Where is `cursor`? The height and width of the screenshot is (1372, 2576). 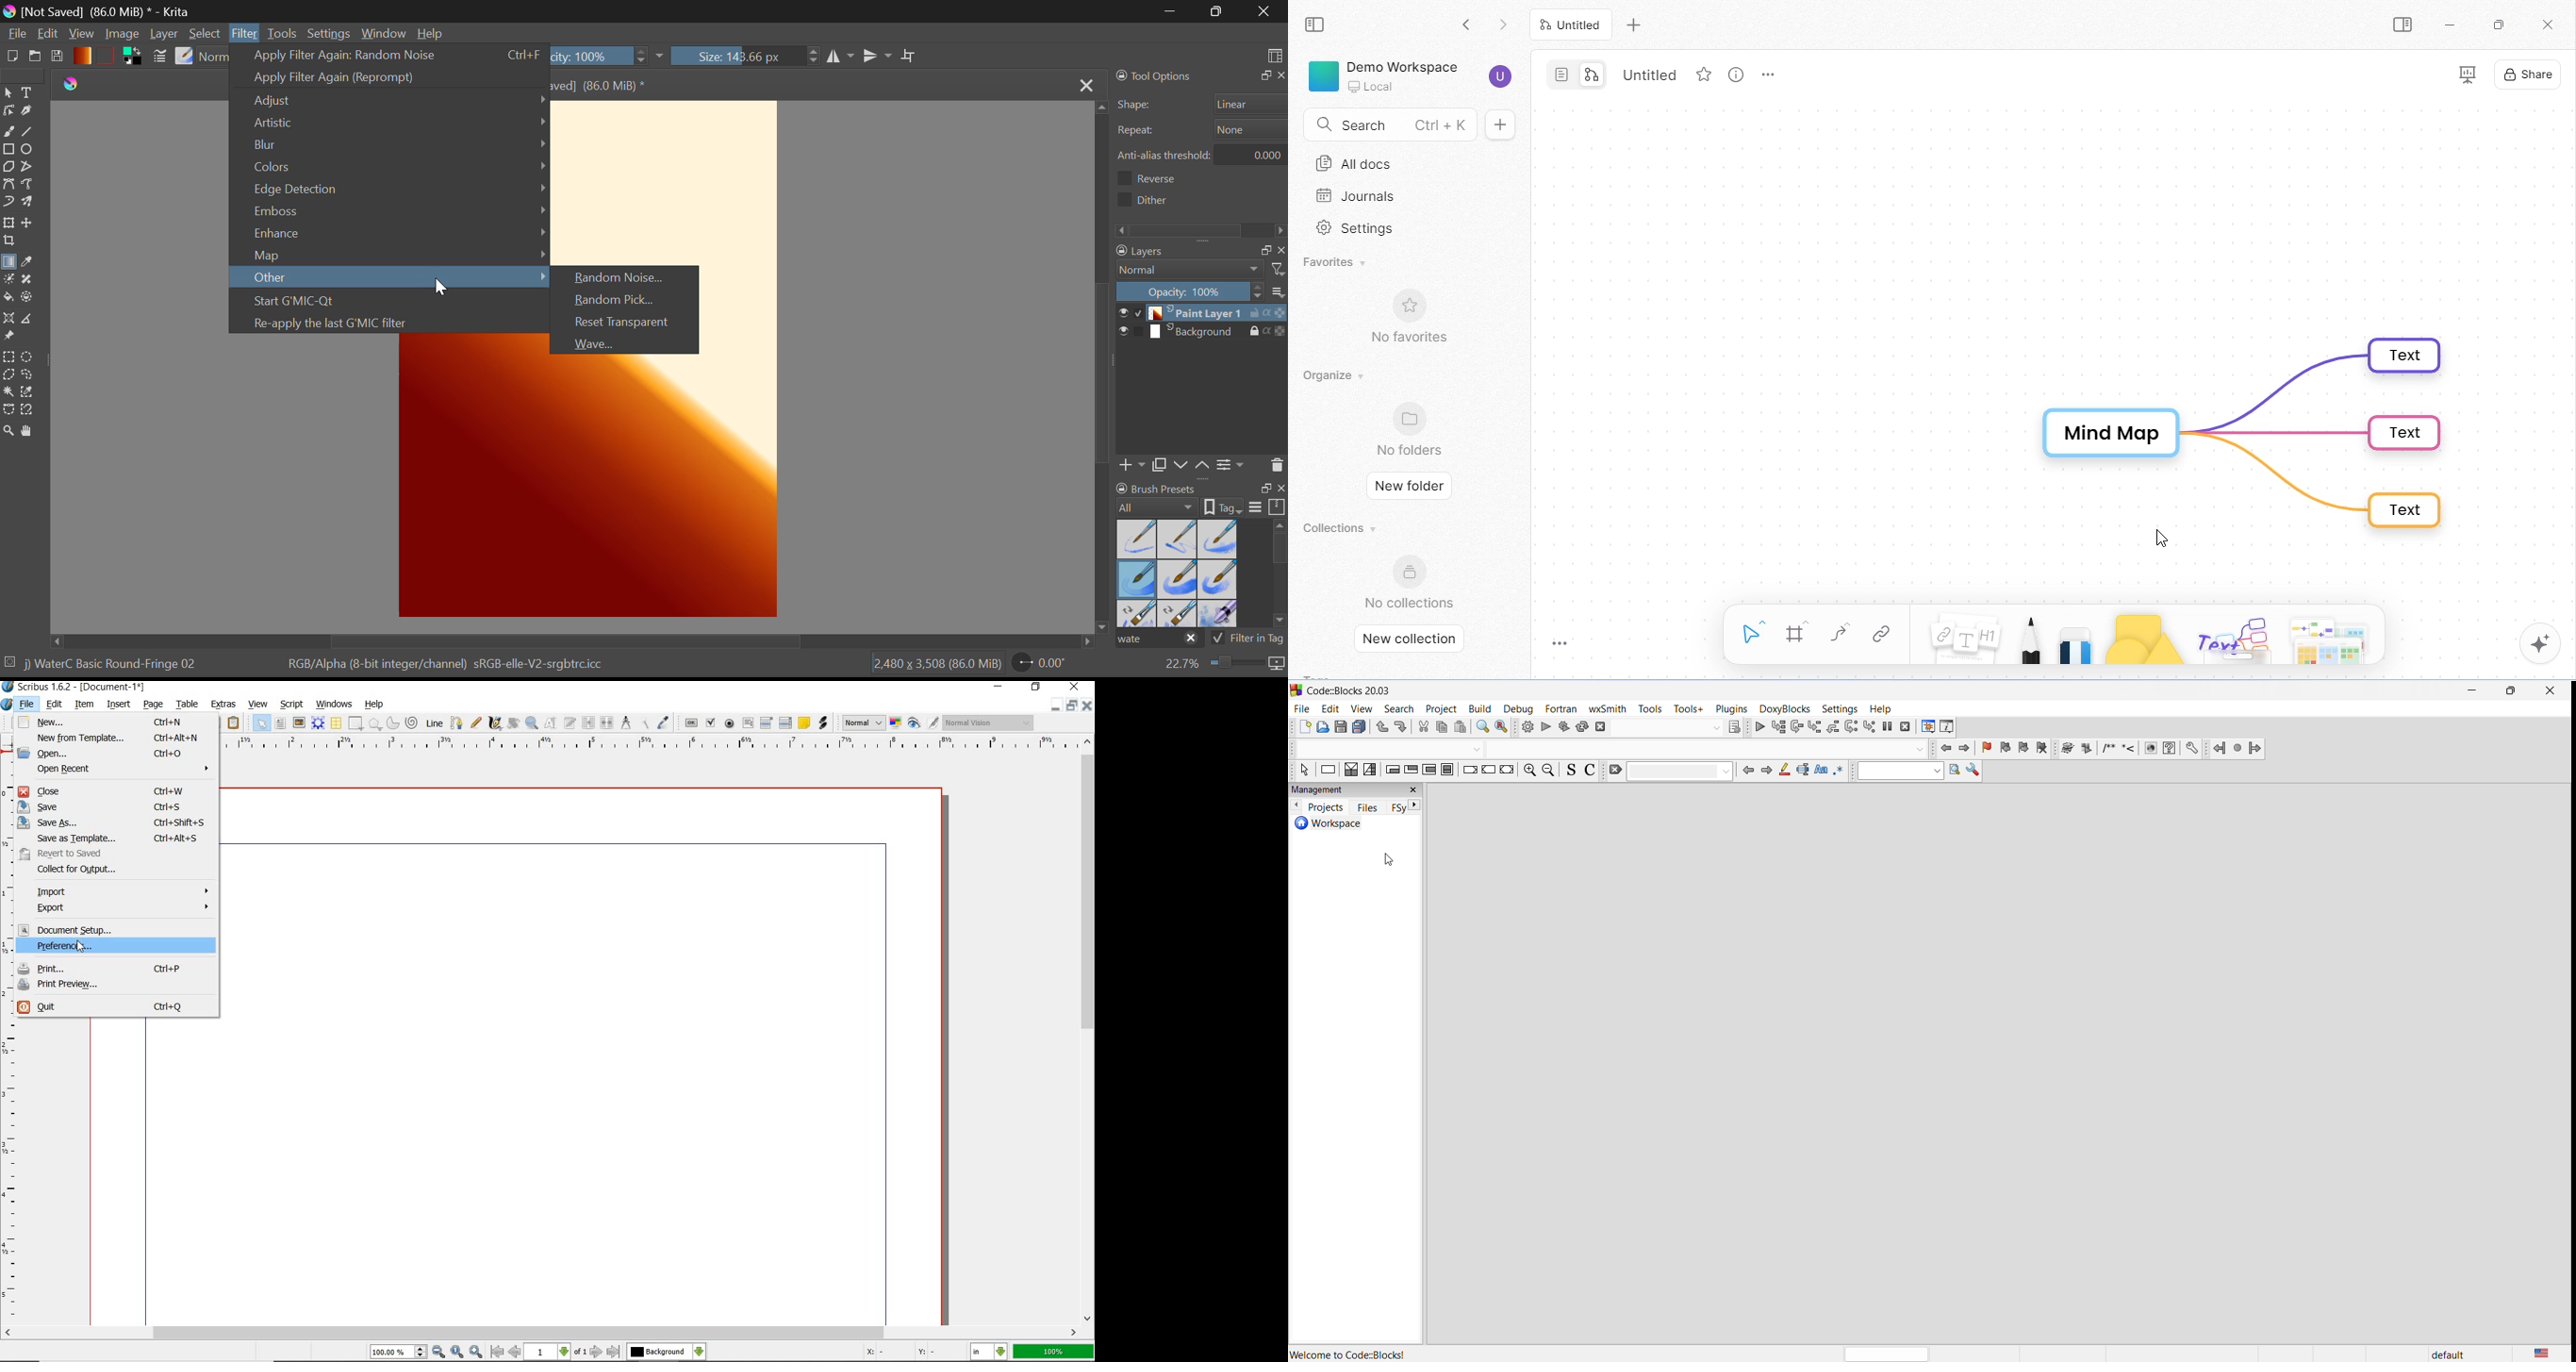 cursor is located at coordinates (2164, 540).